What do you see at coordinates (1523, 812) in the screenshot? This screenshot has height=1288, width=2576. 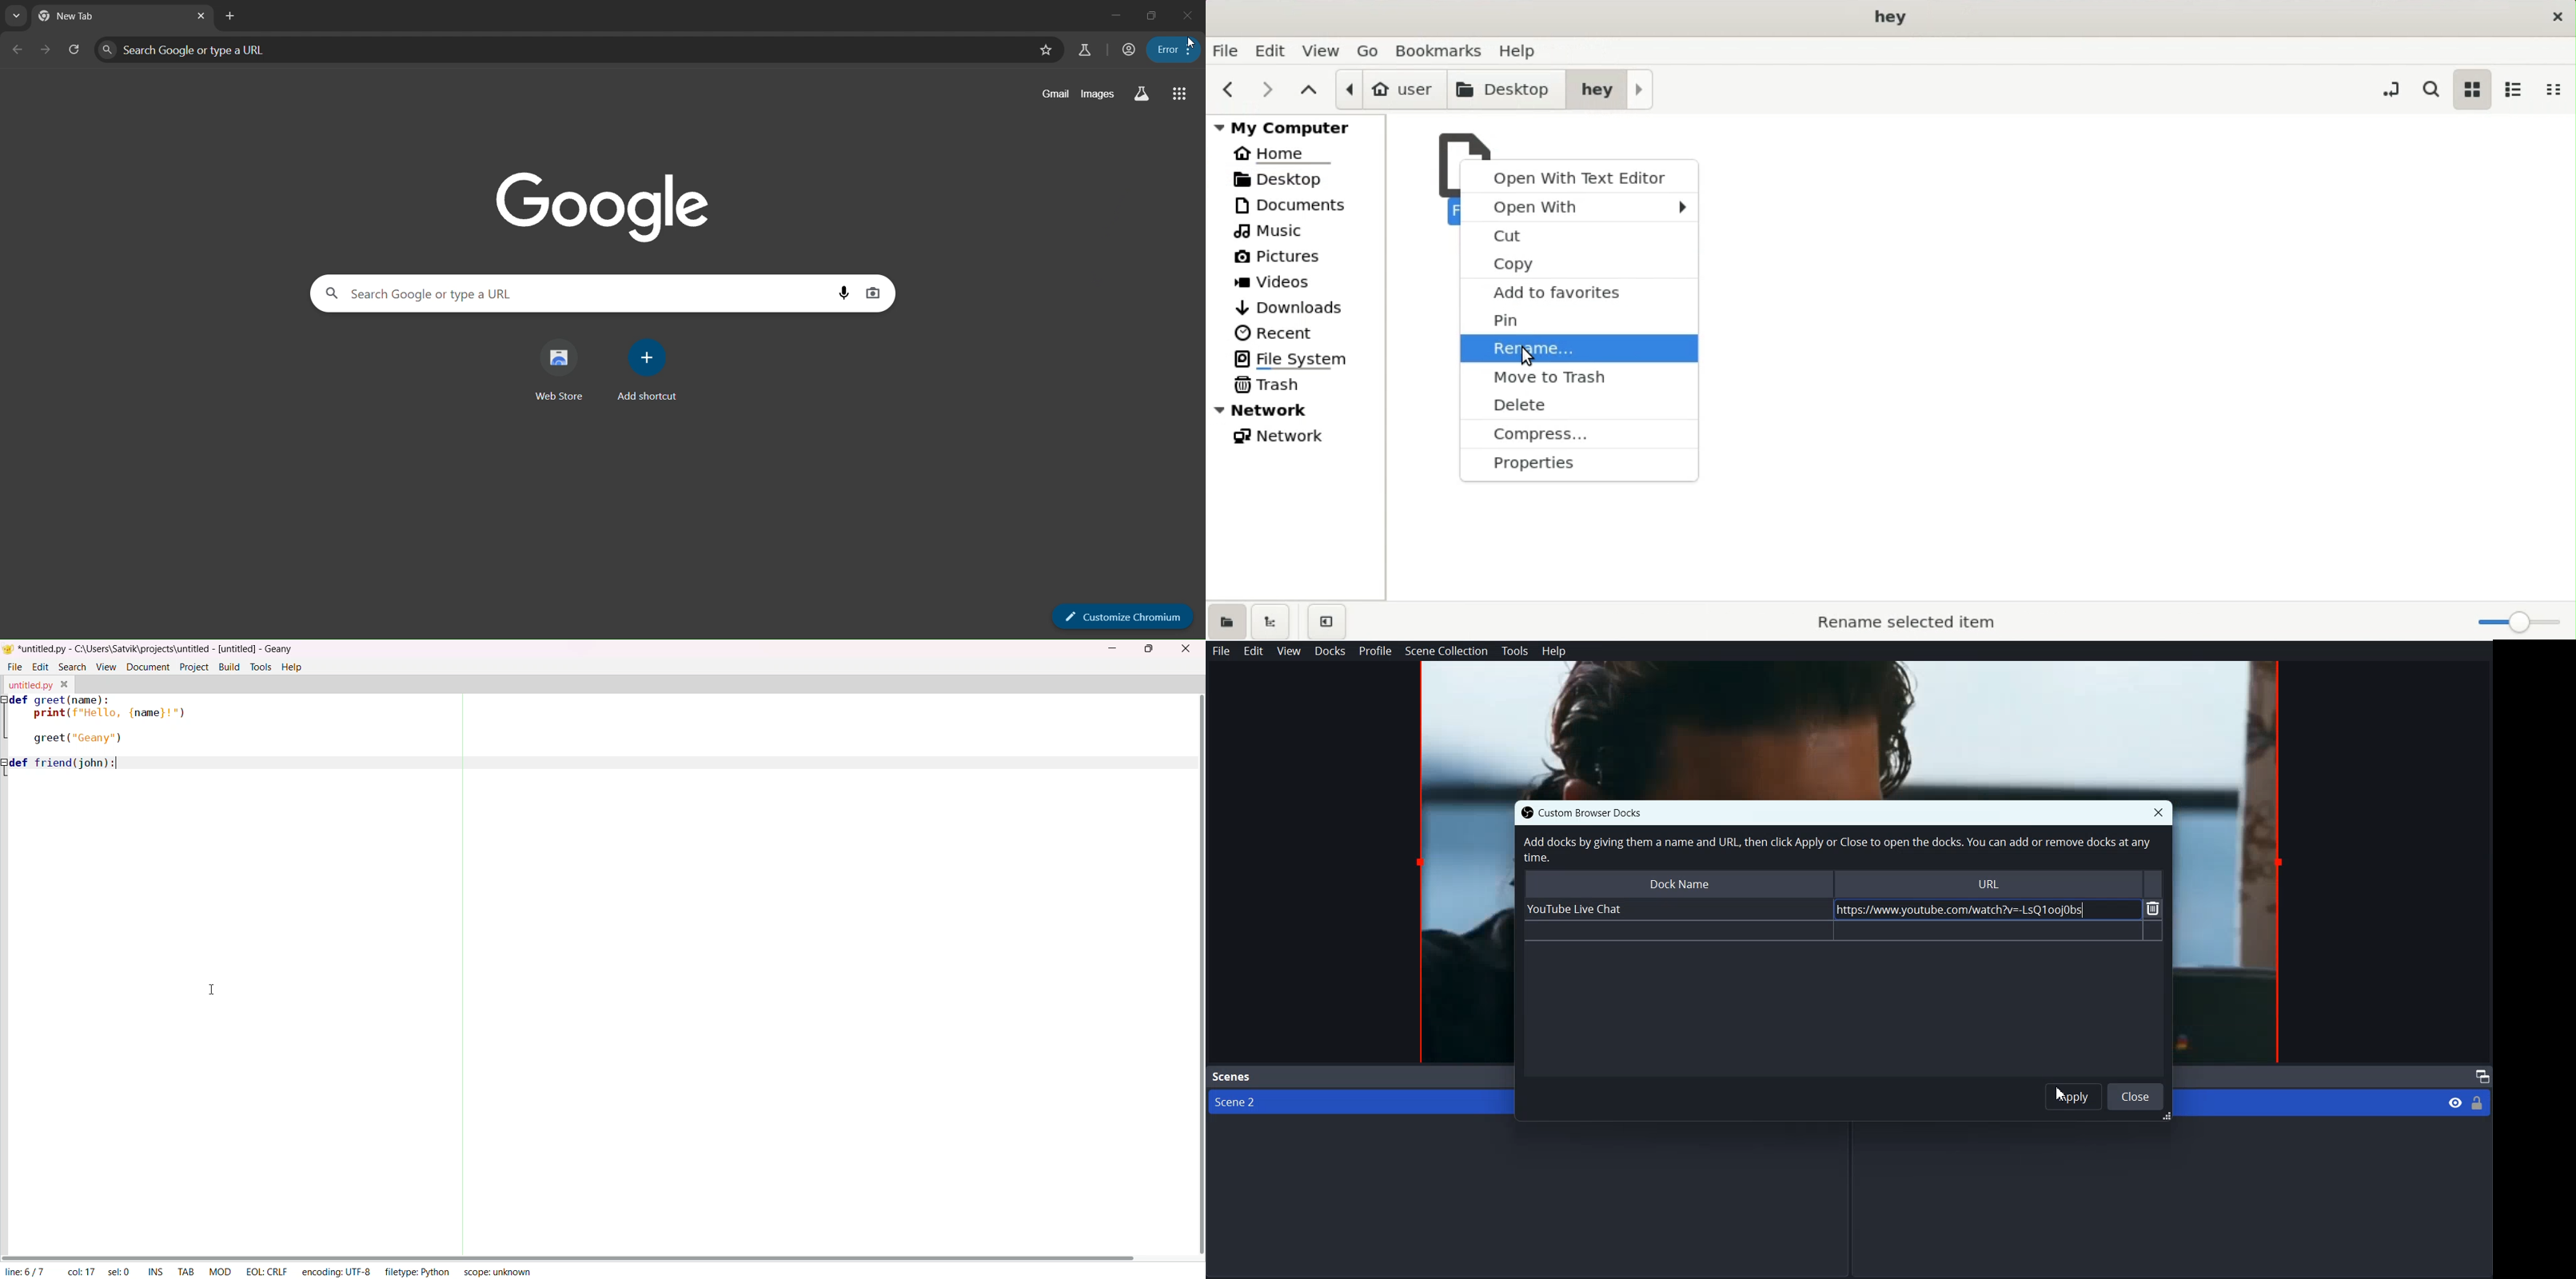 I see `OBS logo` at bounding box center [1523, 812].